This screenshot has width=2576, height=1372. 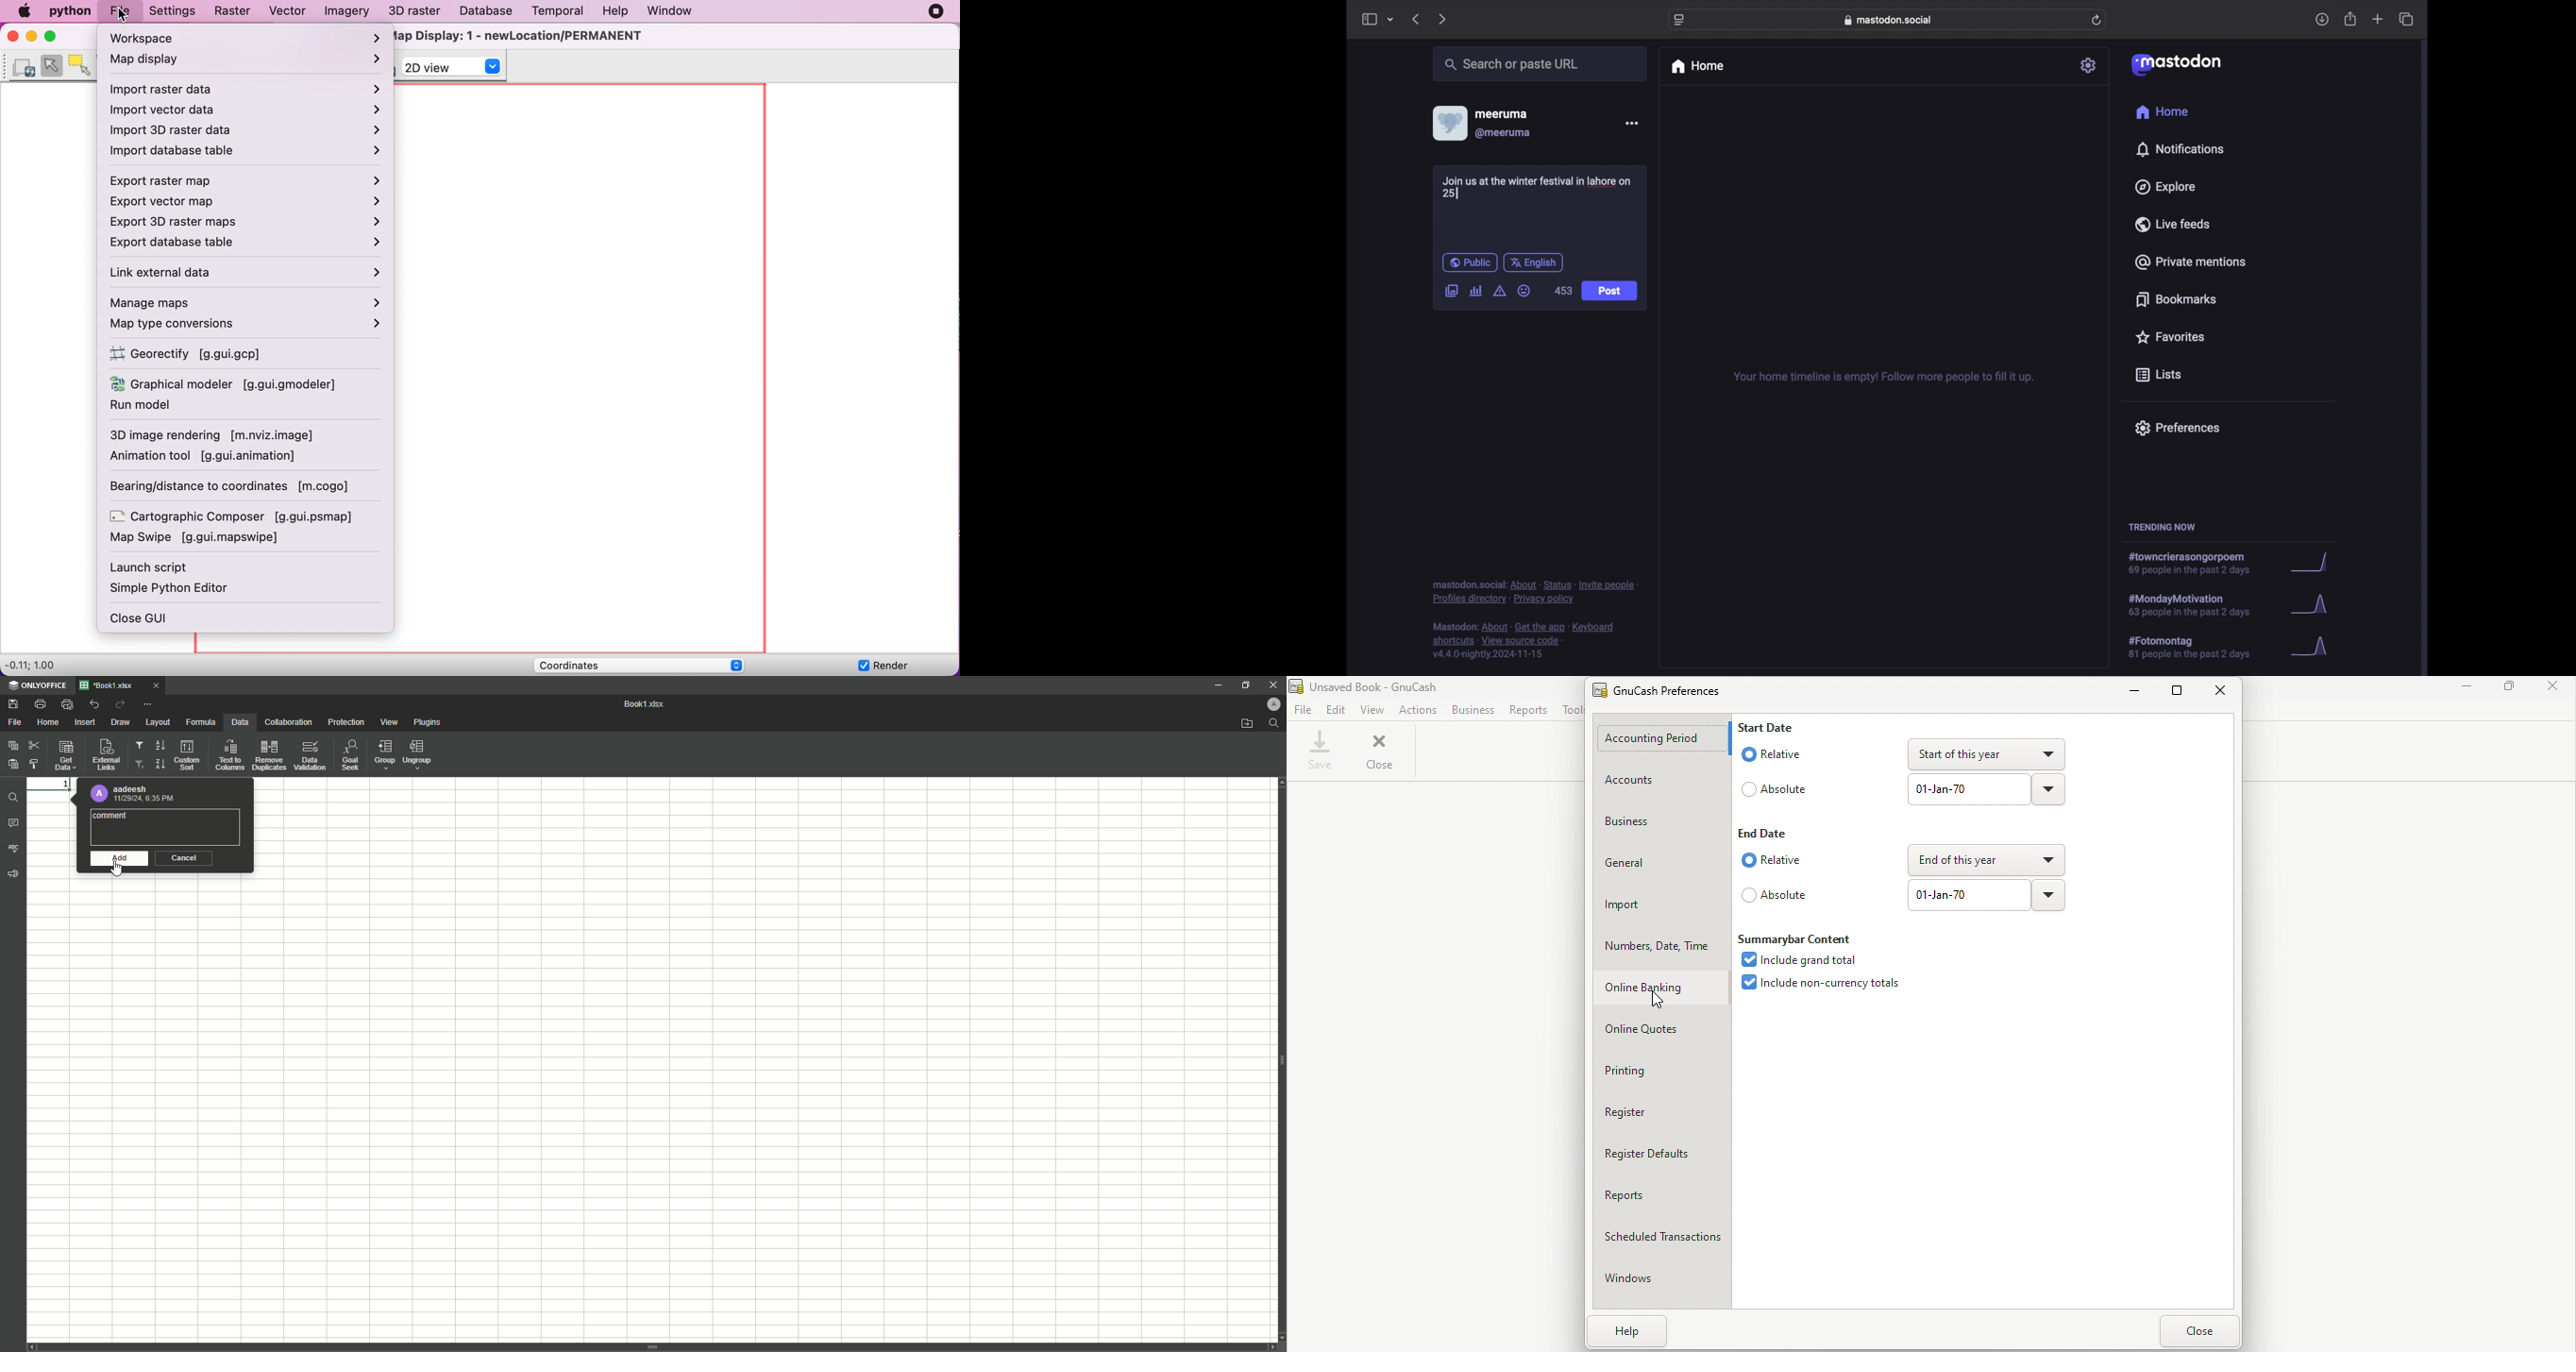 What do you see at coordinates (1321, 753) in the screenshot?
I see `Save` at bounding box center [1321, 753].